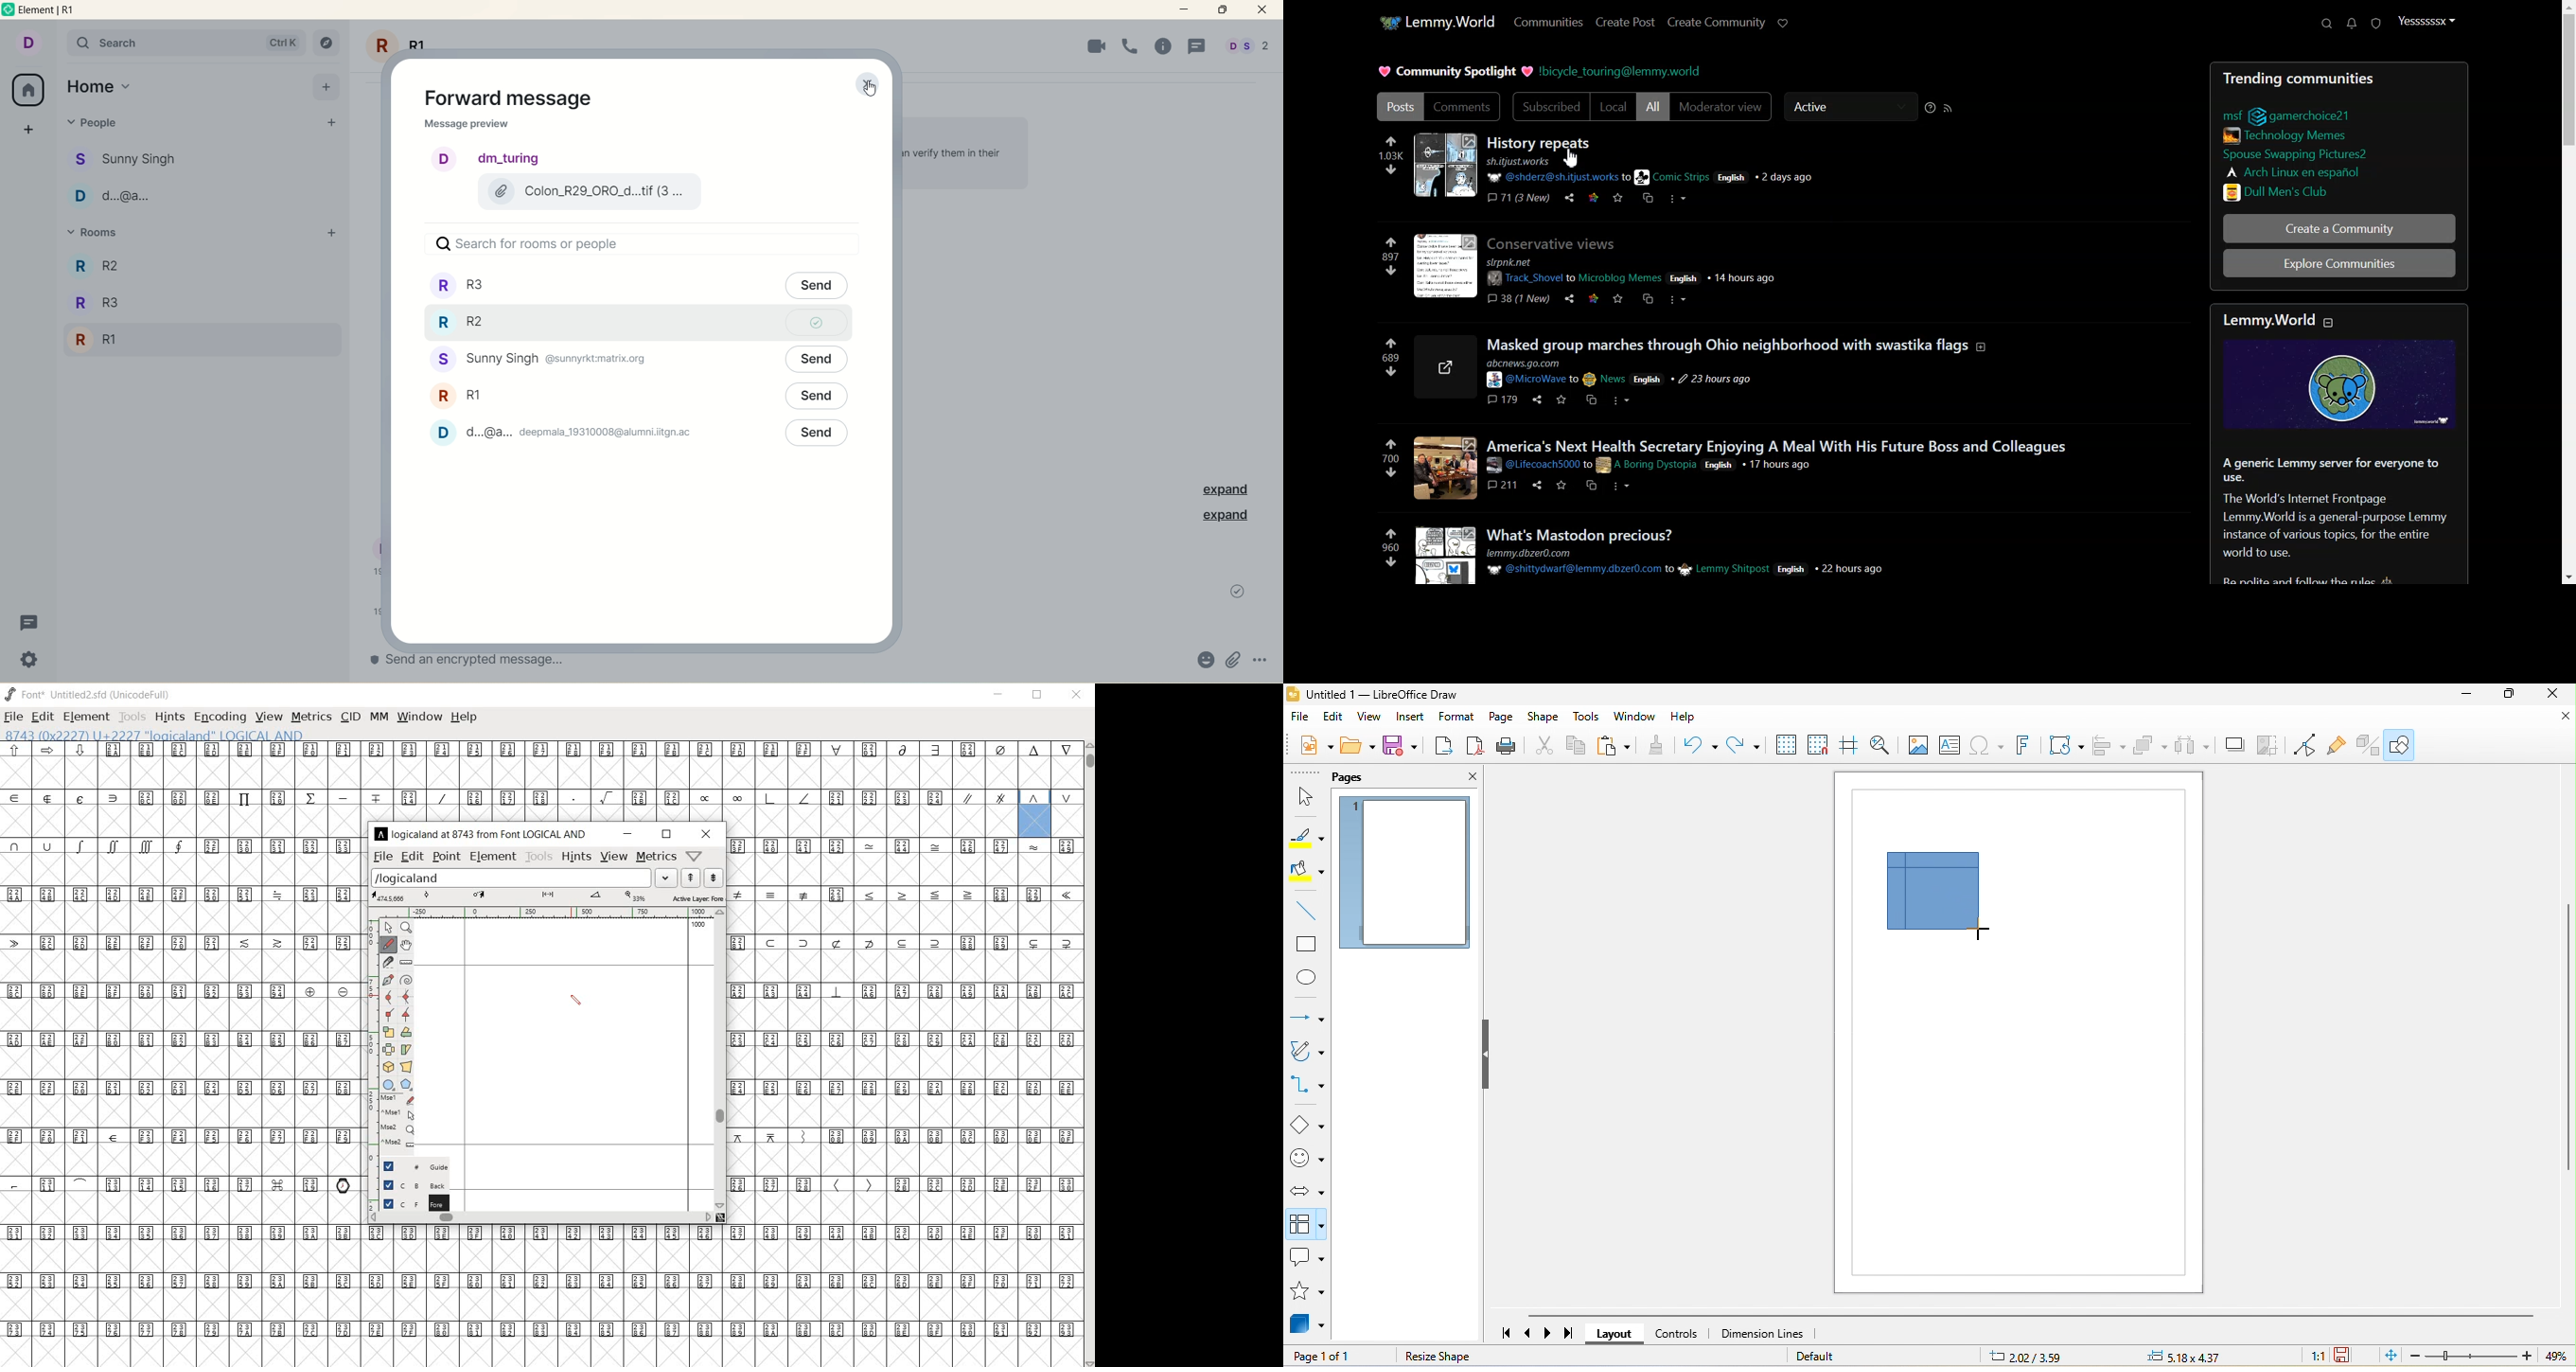  I want to click on message preview, so click(467, 126).